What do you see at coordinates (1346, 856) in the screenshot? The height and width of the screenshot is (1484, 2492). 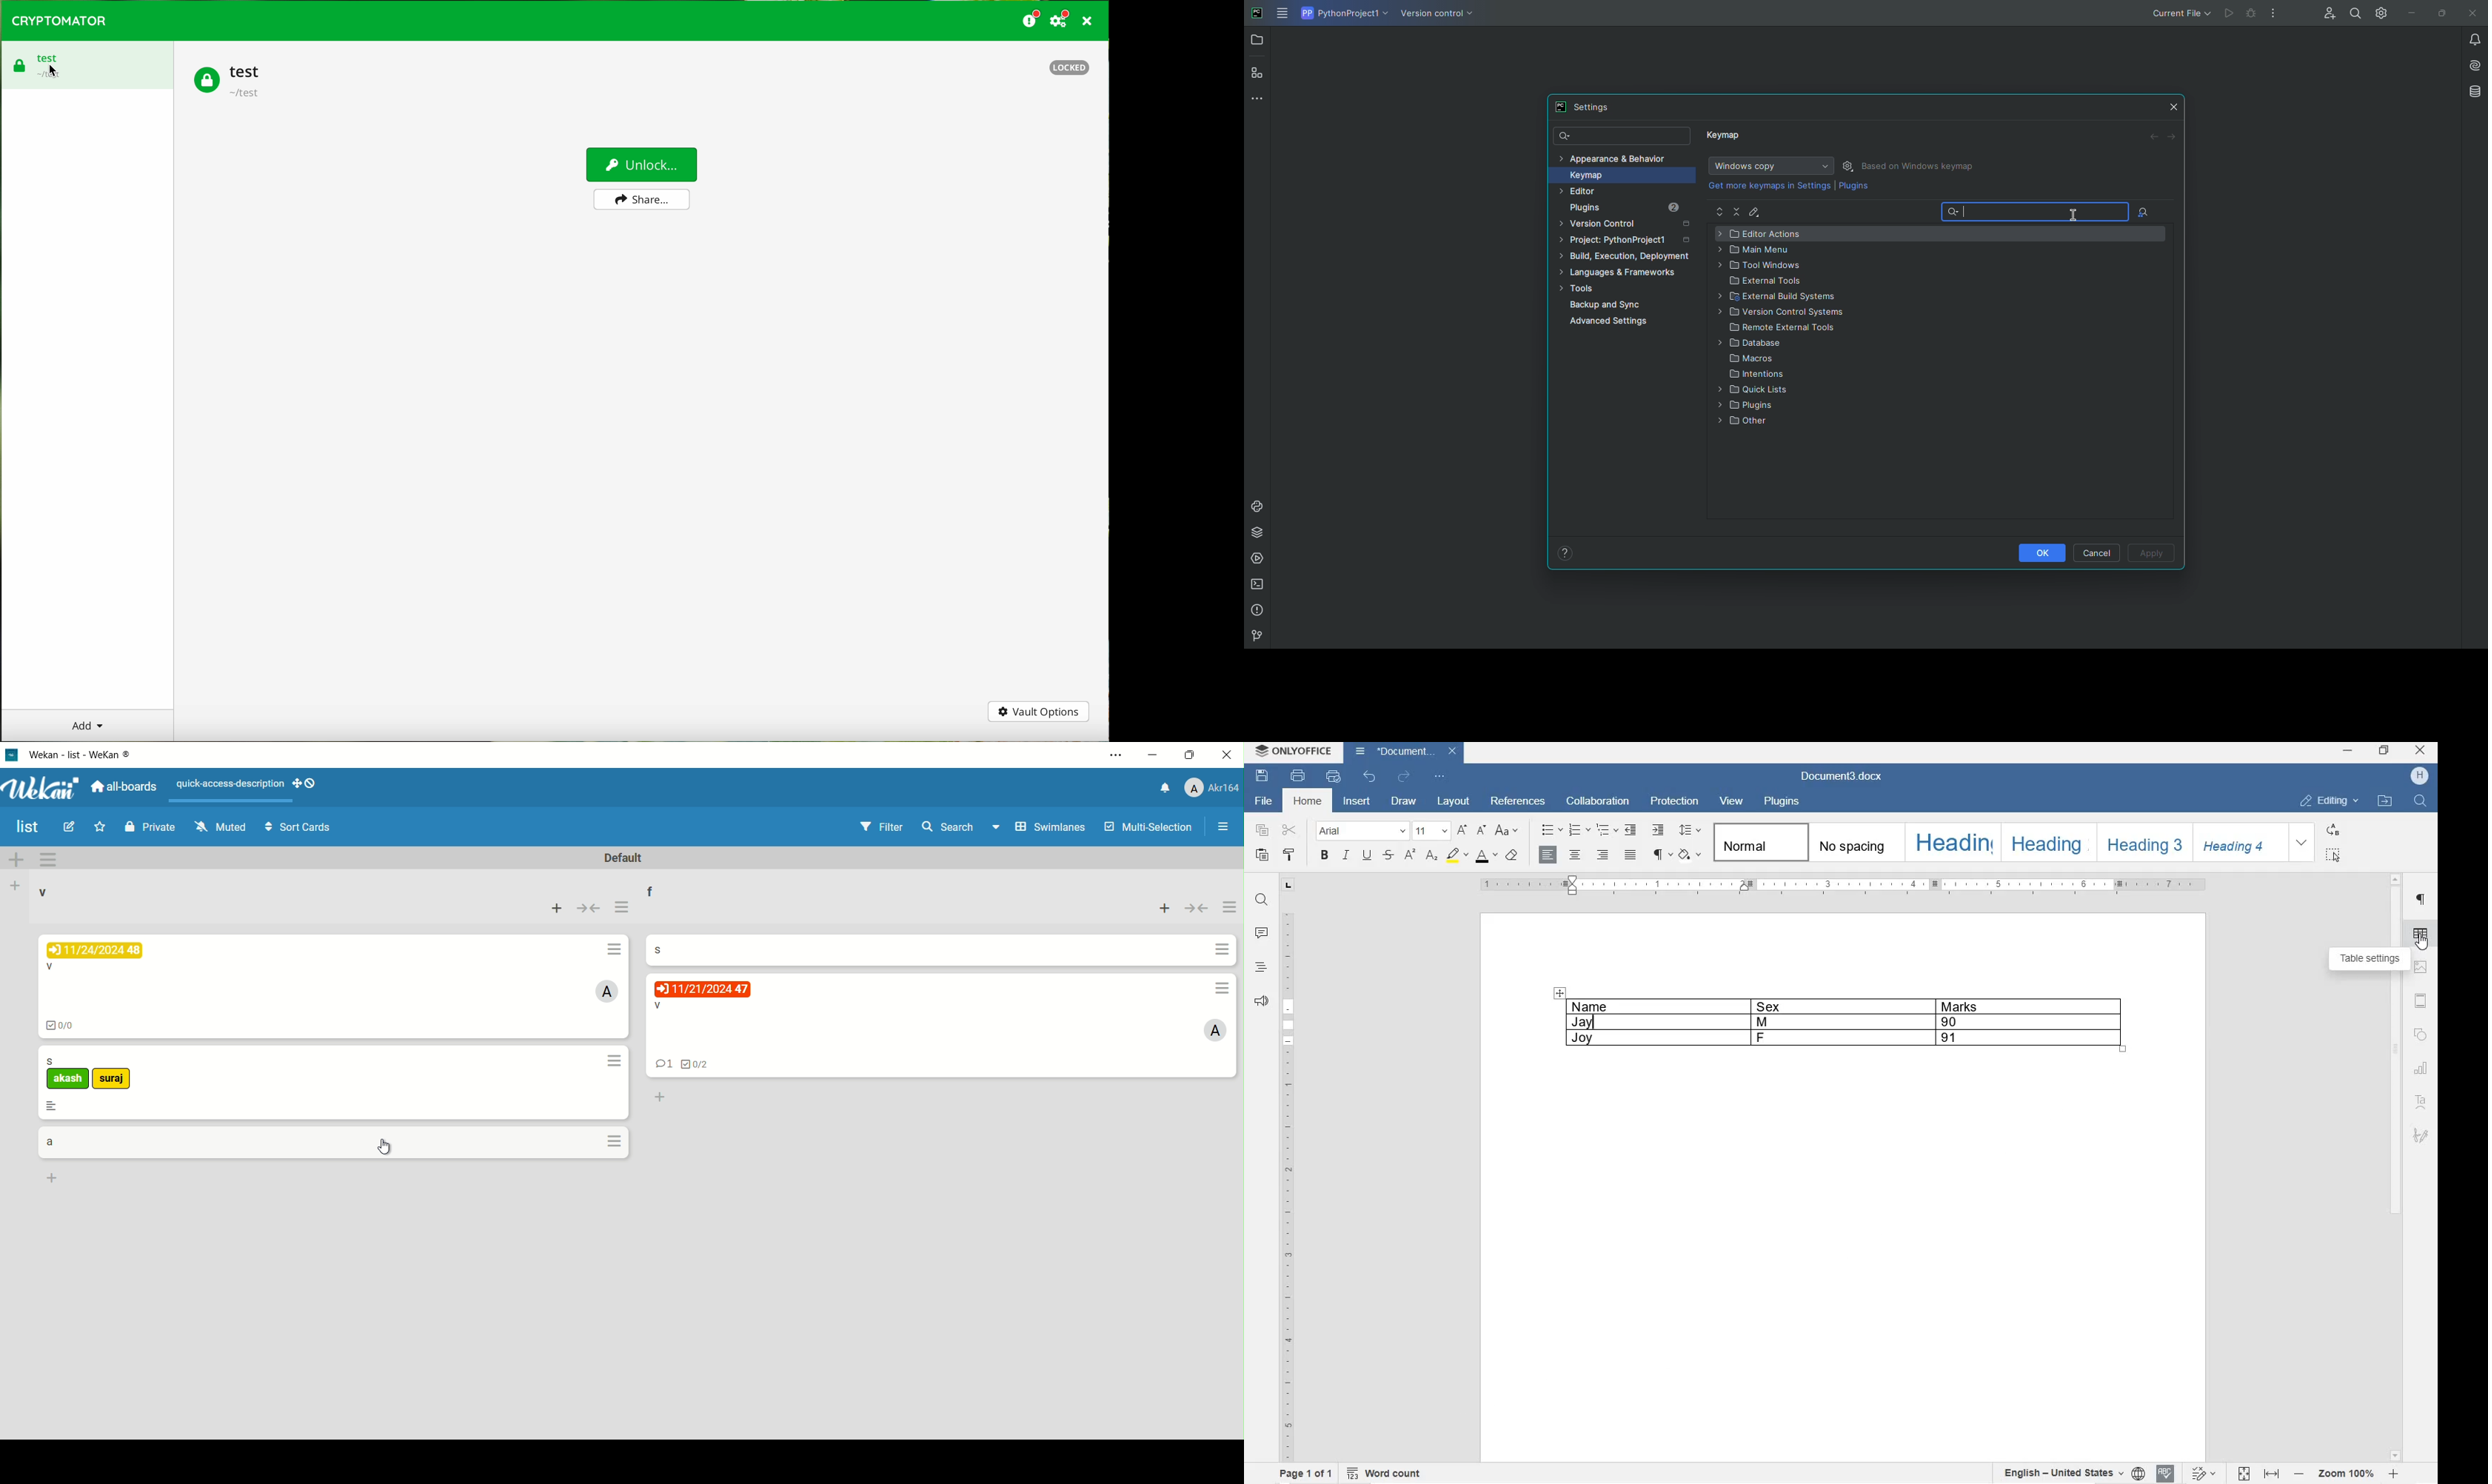 I see `ITALIC` at bounding box center [1346, 856].